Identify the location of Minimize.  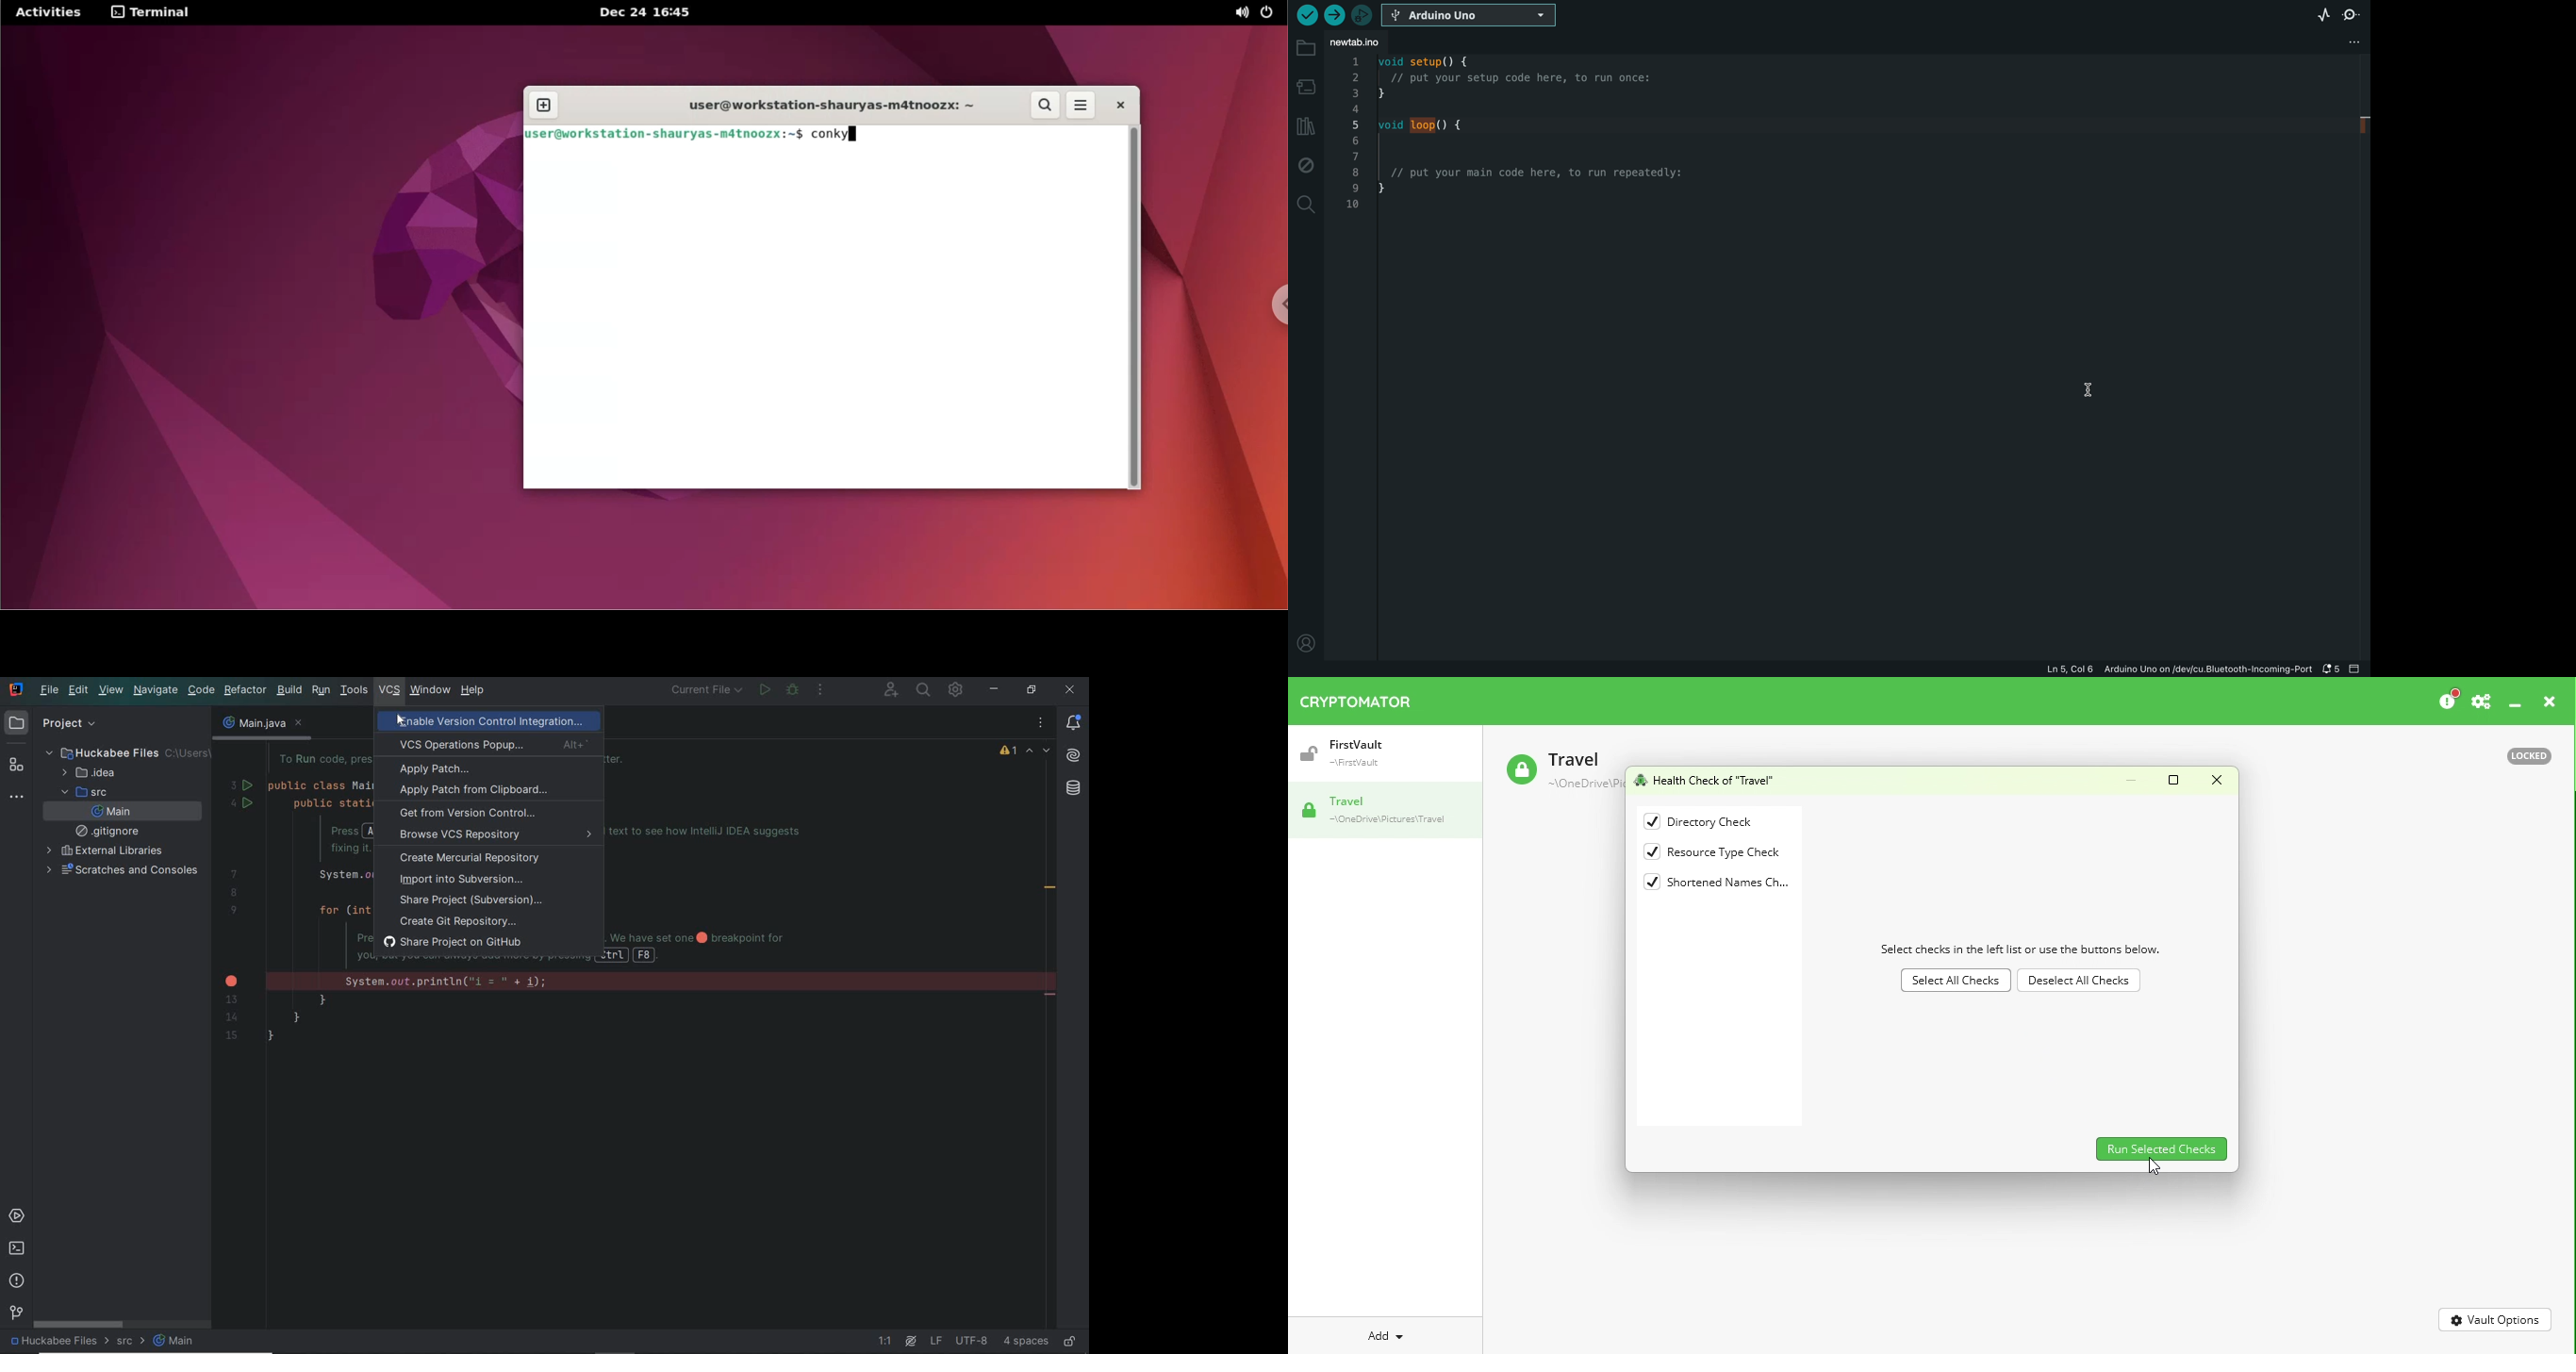
(2133, 780).